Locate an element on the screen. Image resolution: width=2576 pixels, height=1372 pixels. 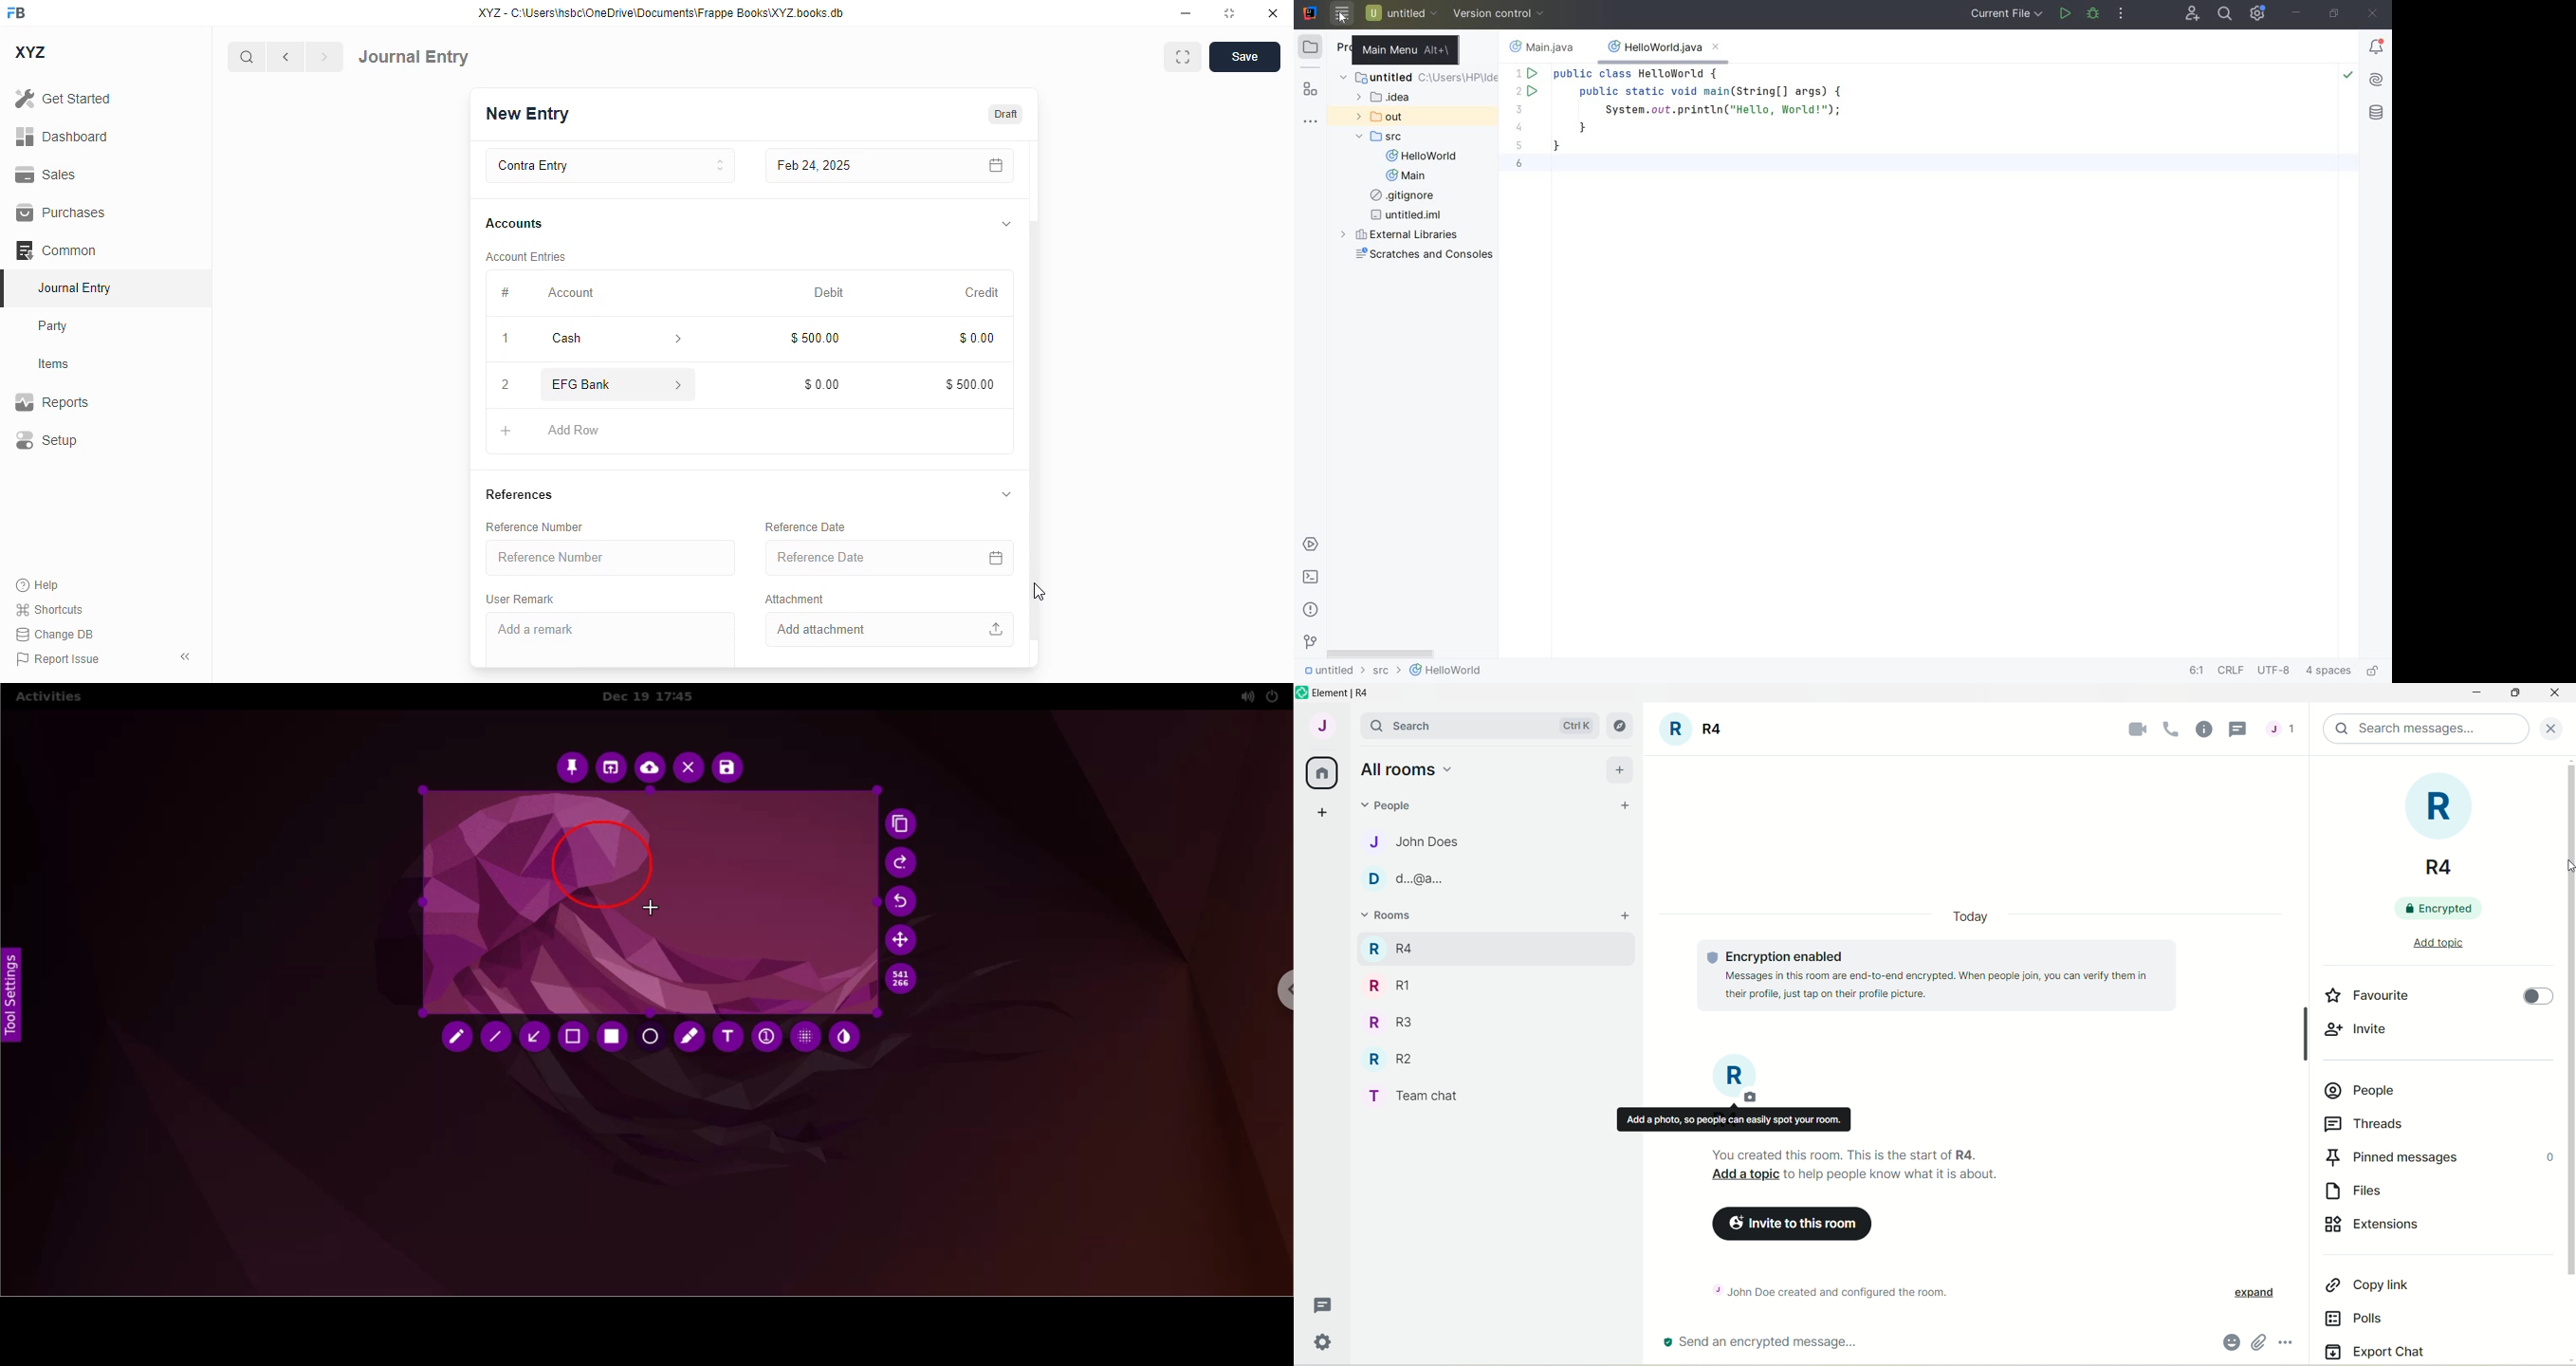
attachment is located at coordinates (795, 600).